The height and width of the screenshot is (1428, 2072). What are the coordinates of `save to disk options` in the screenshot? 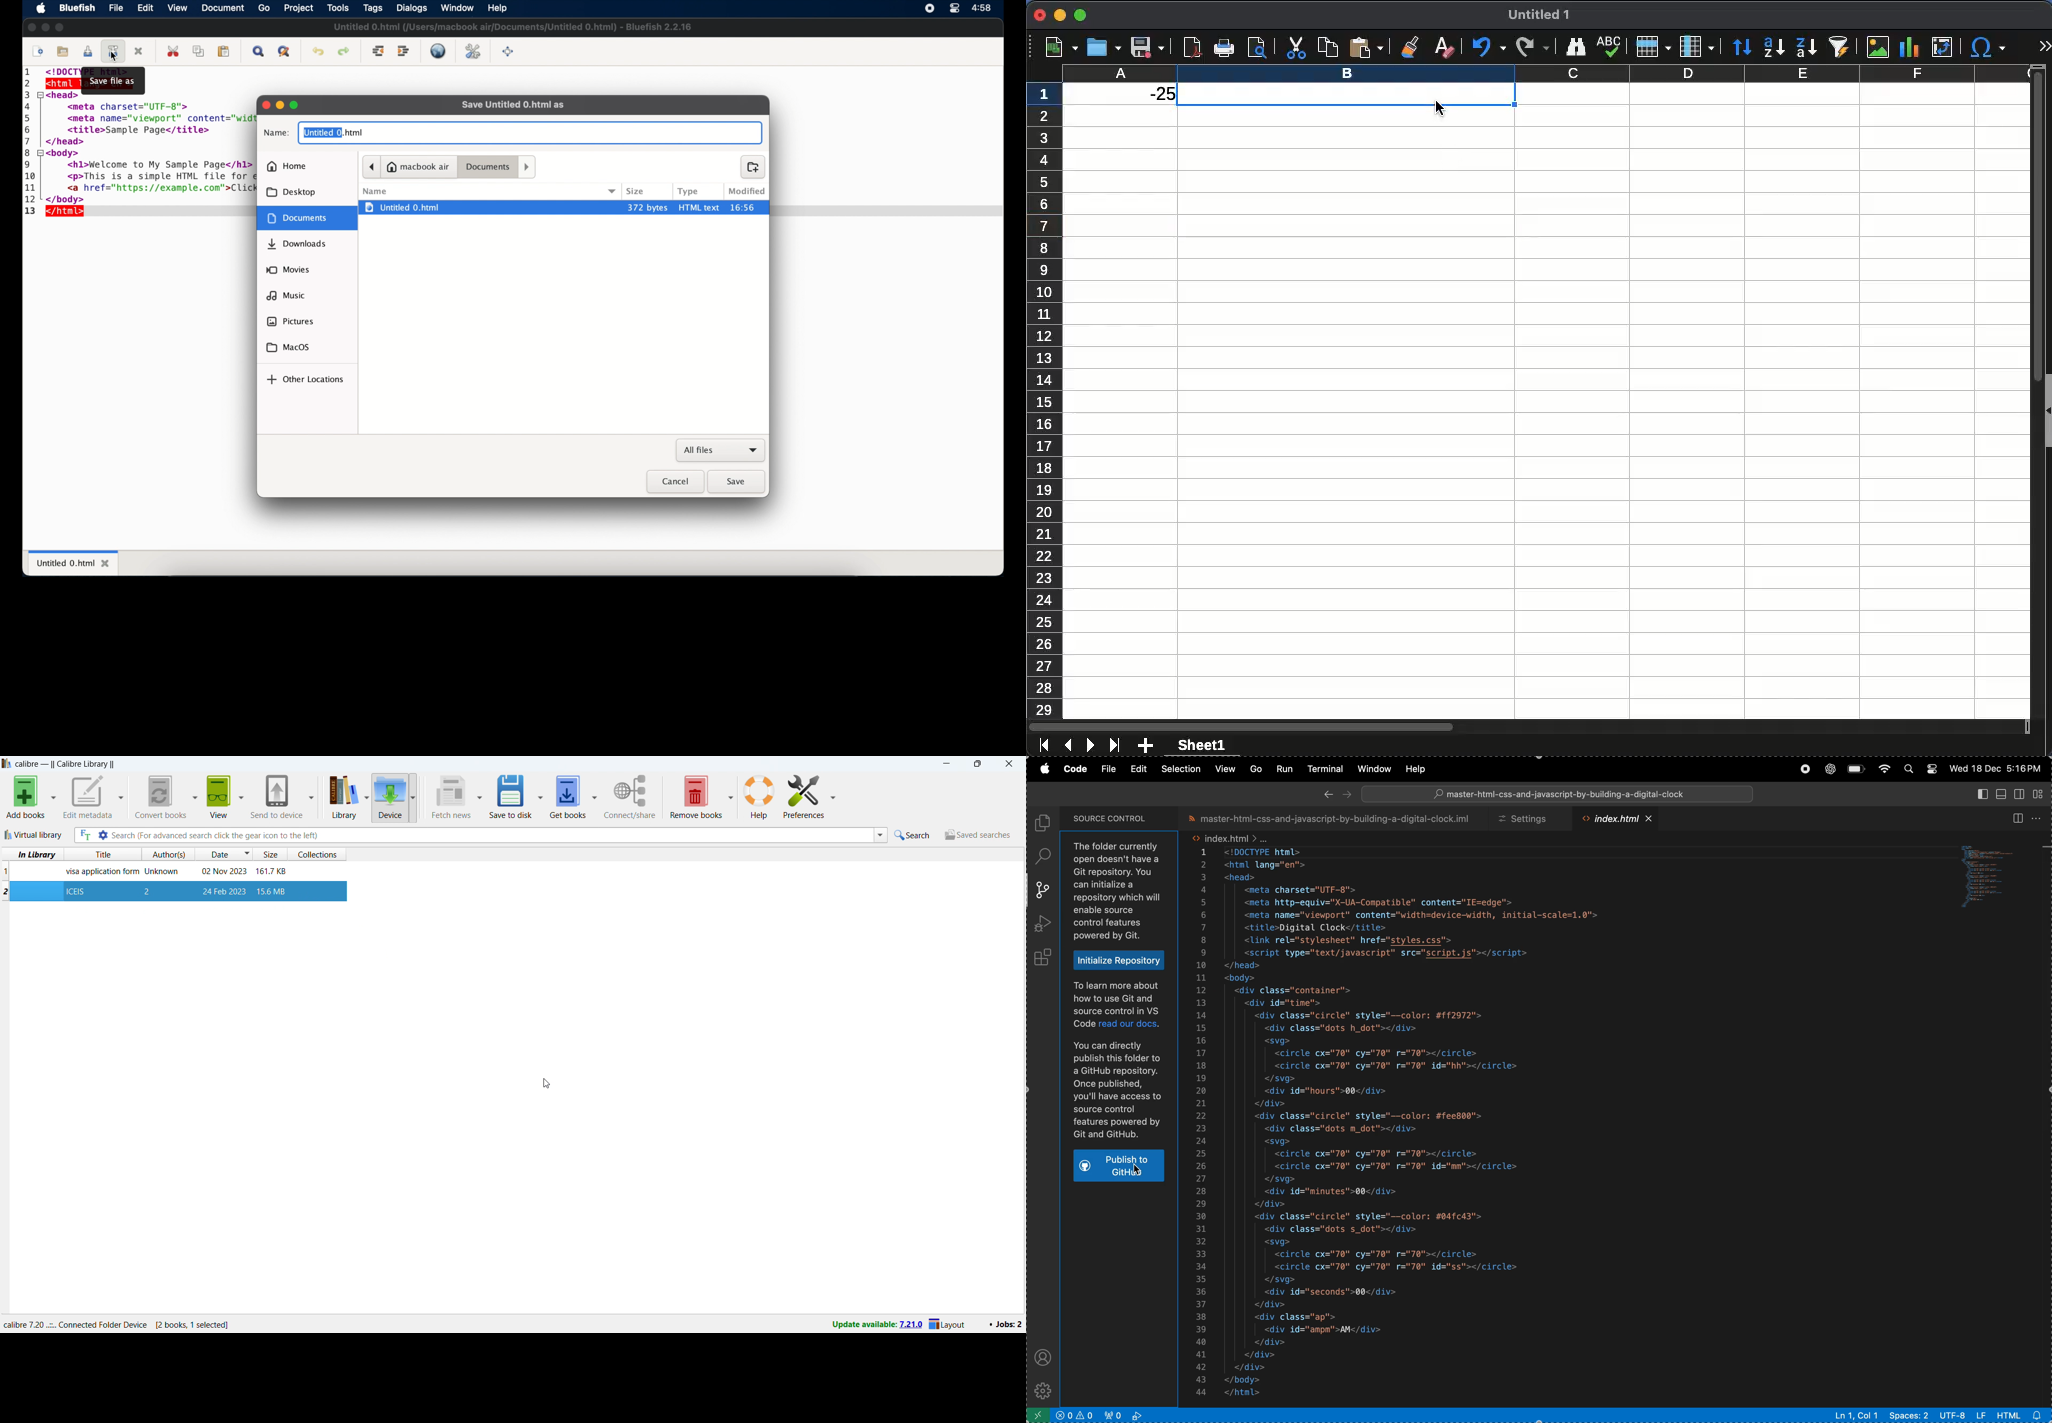 It's located at (540, 795).